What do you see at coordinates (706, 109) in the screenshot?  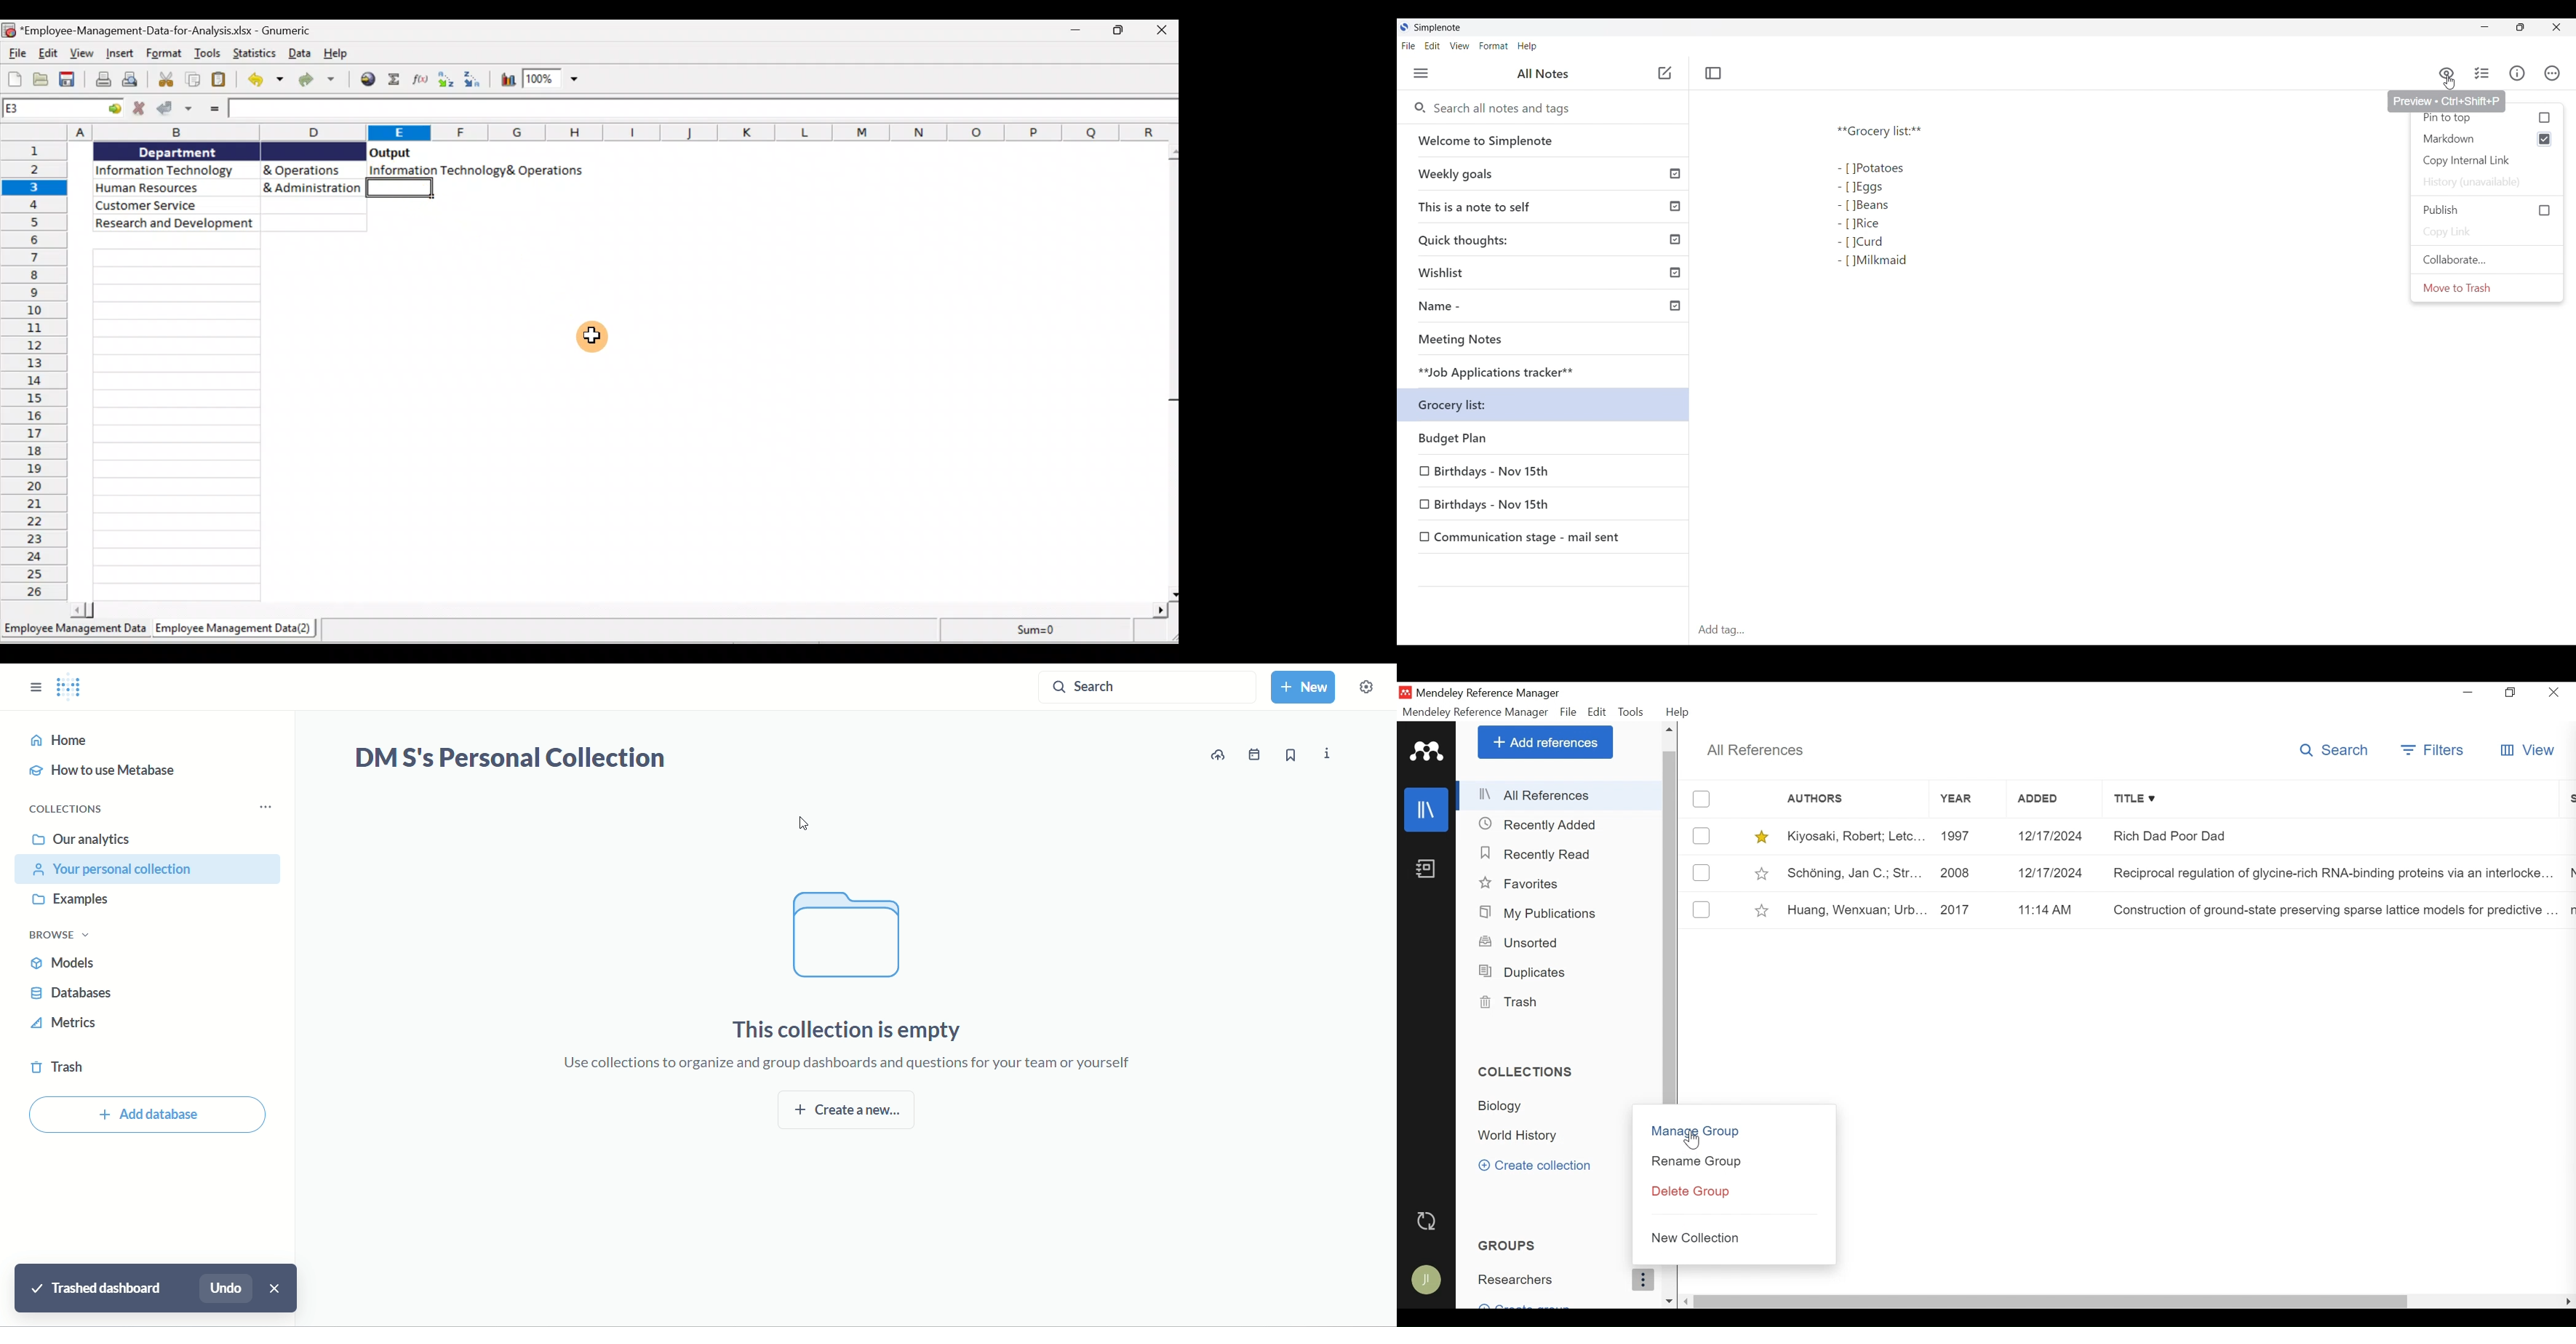 I see `formula bar` at bounding box center [706, 109].